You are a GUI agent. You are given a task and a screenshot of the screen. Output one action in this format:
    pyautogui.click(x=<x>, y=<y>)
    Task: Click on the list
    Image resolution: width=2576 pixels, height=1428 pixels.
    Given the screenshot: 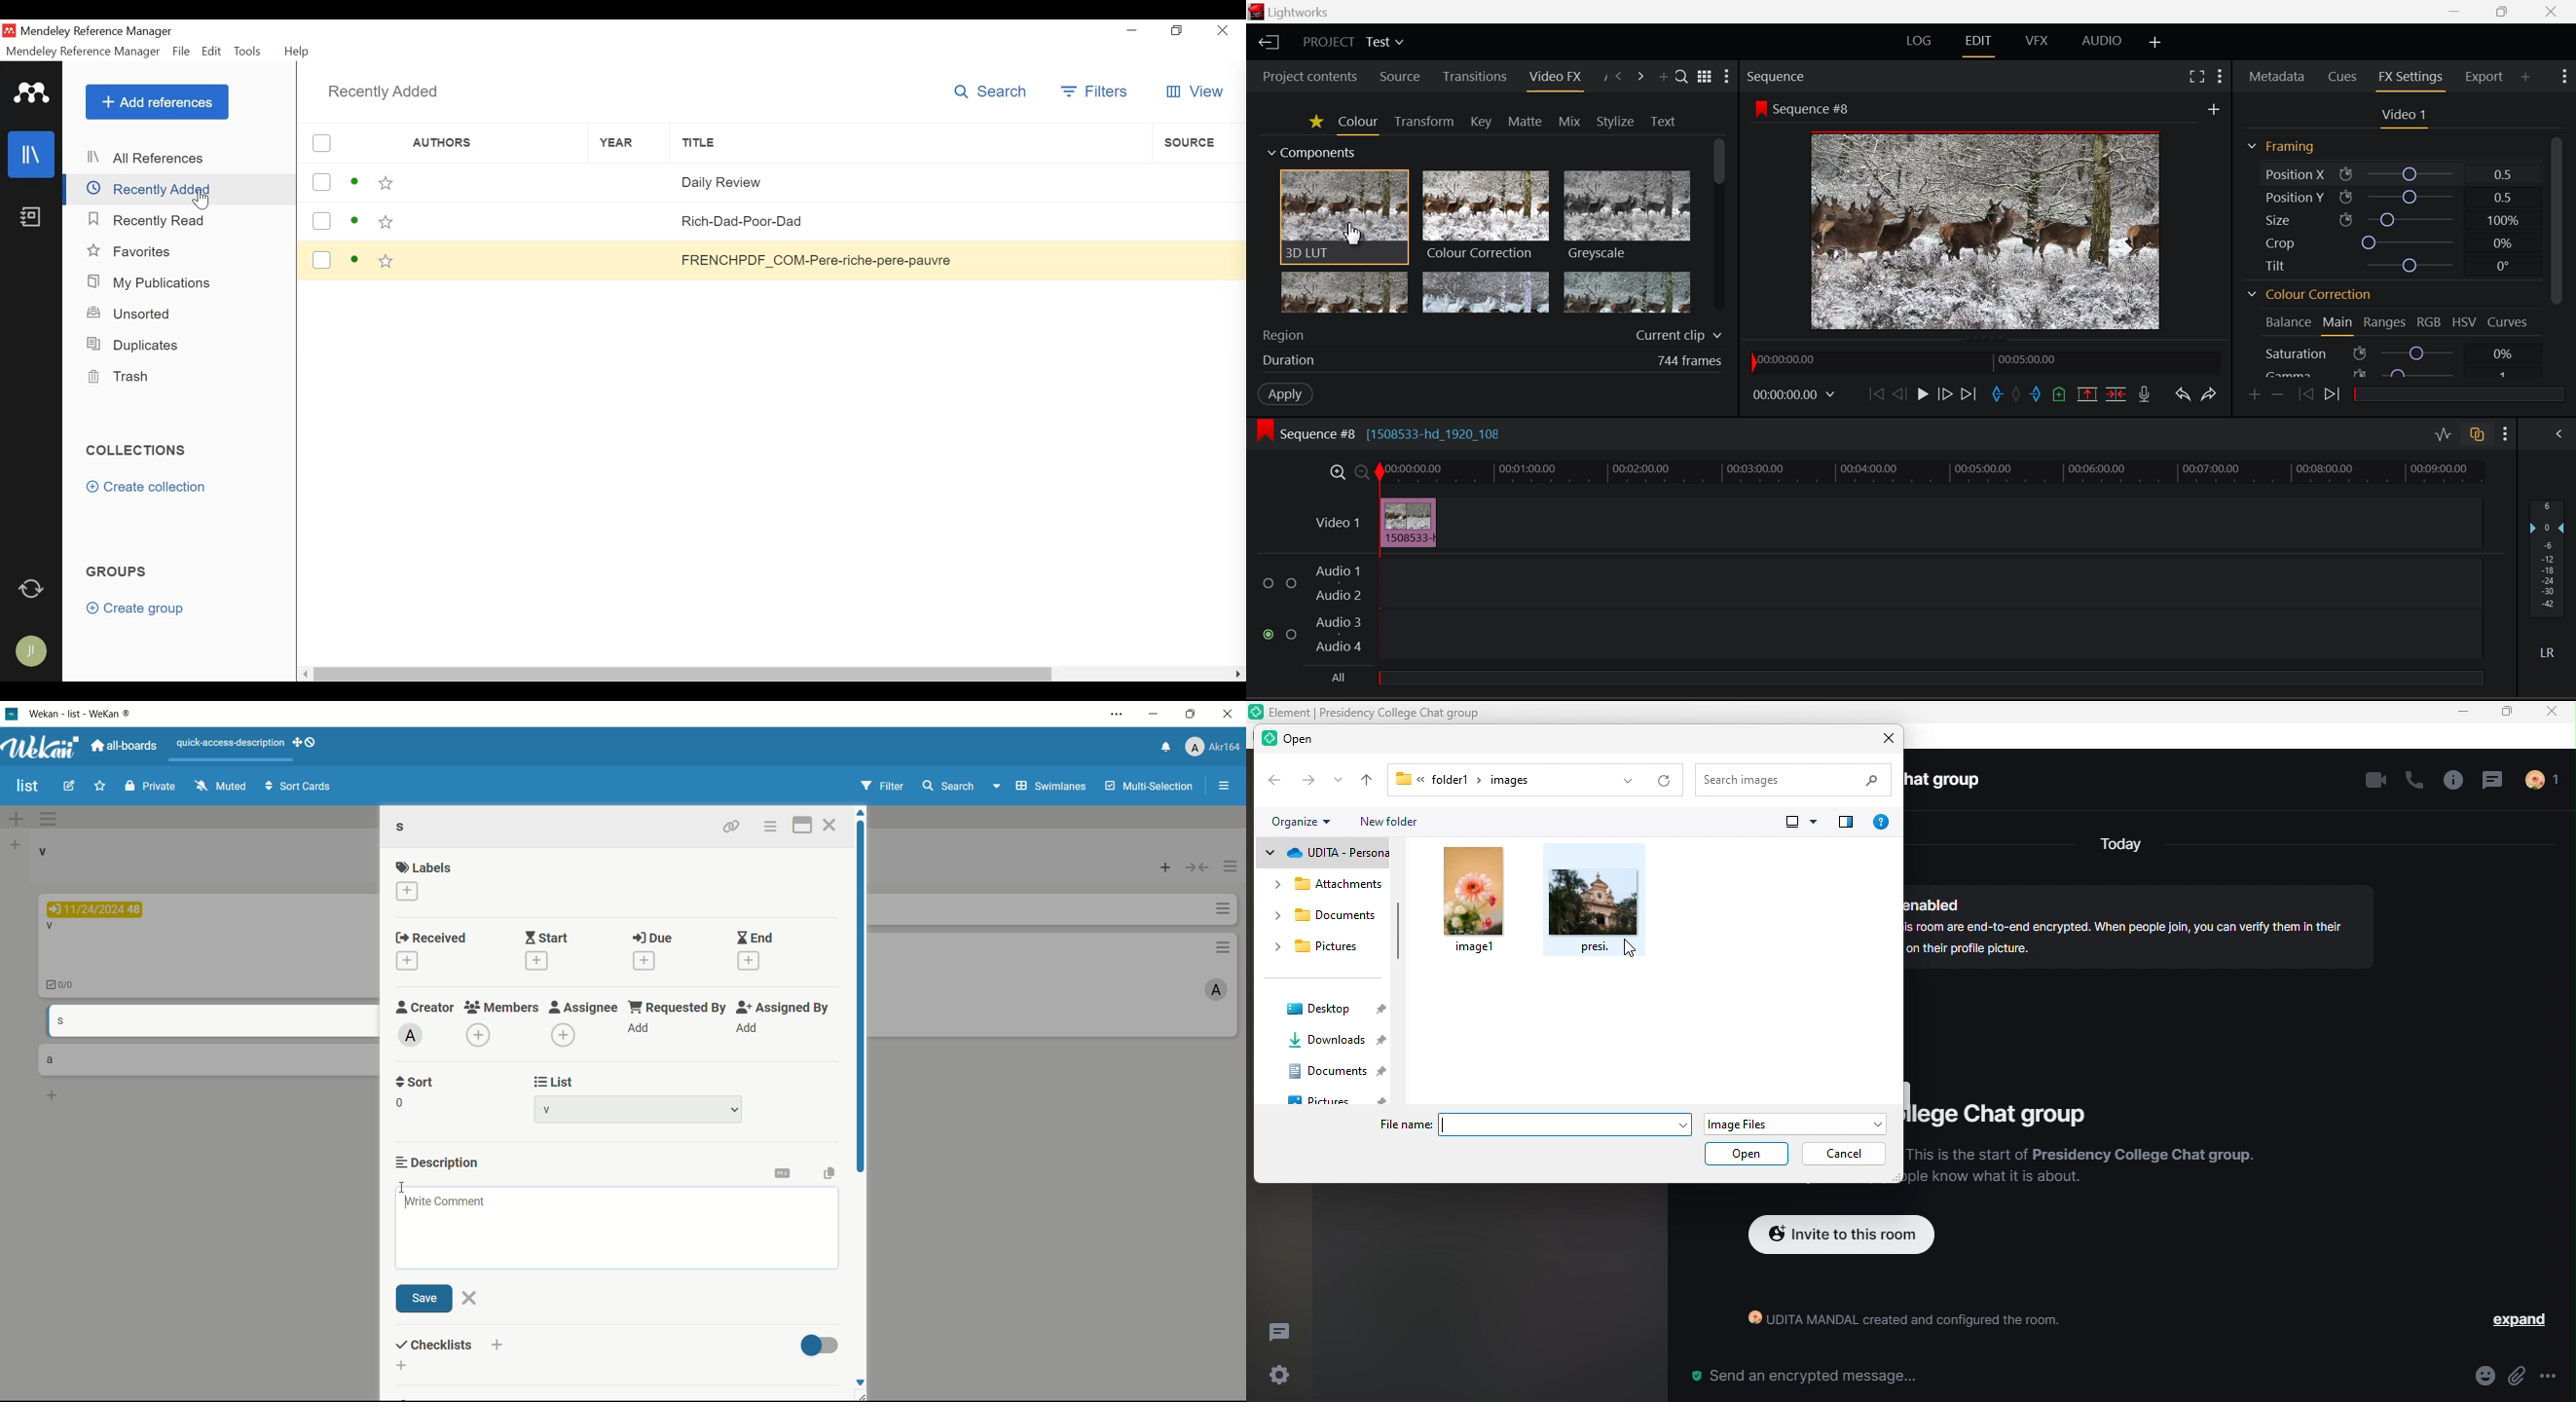 What is the action you would take?
    pyautogui.click(x=552, y=1081)
    